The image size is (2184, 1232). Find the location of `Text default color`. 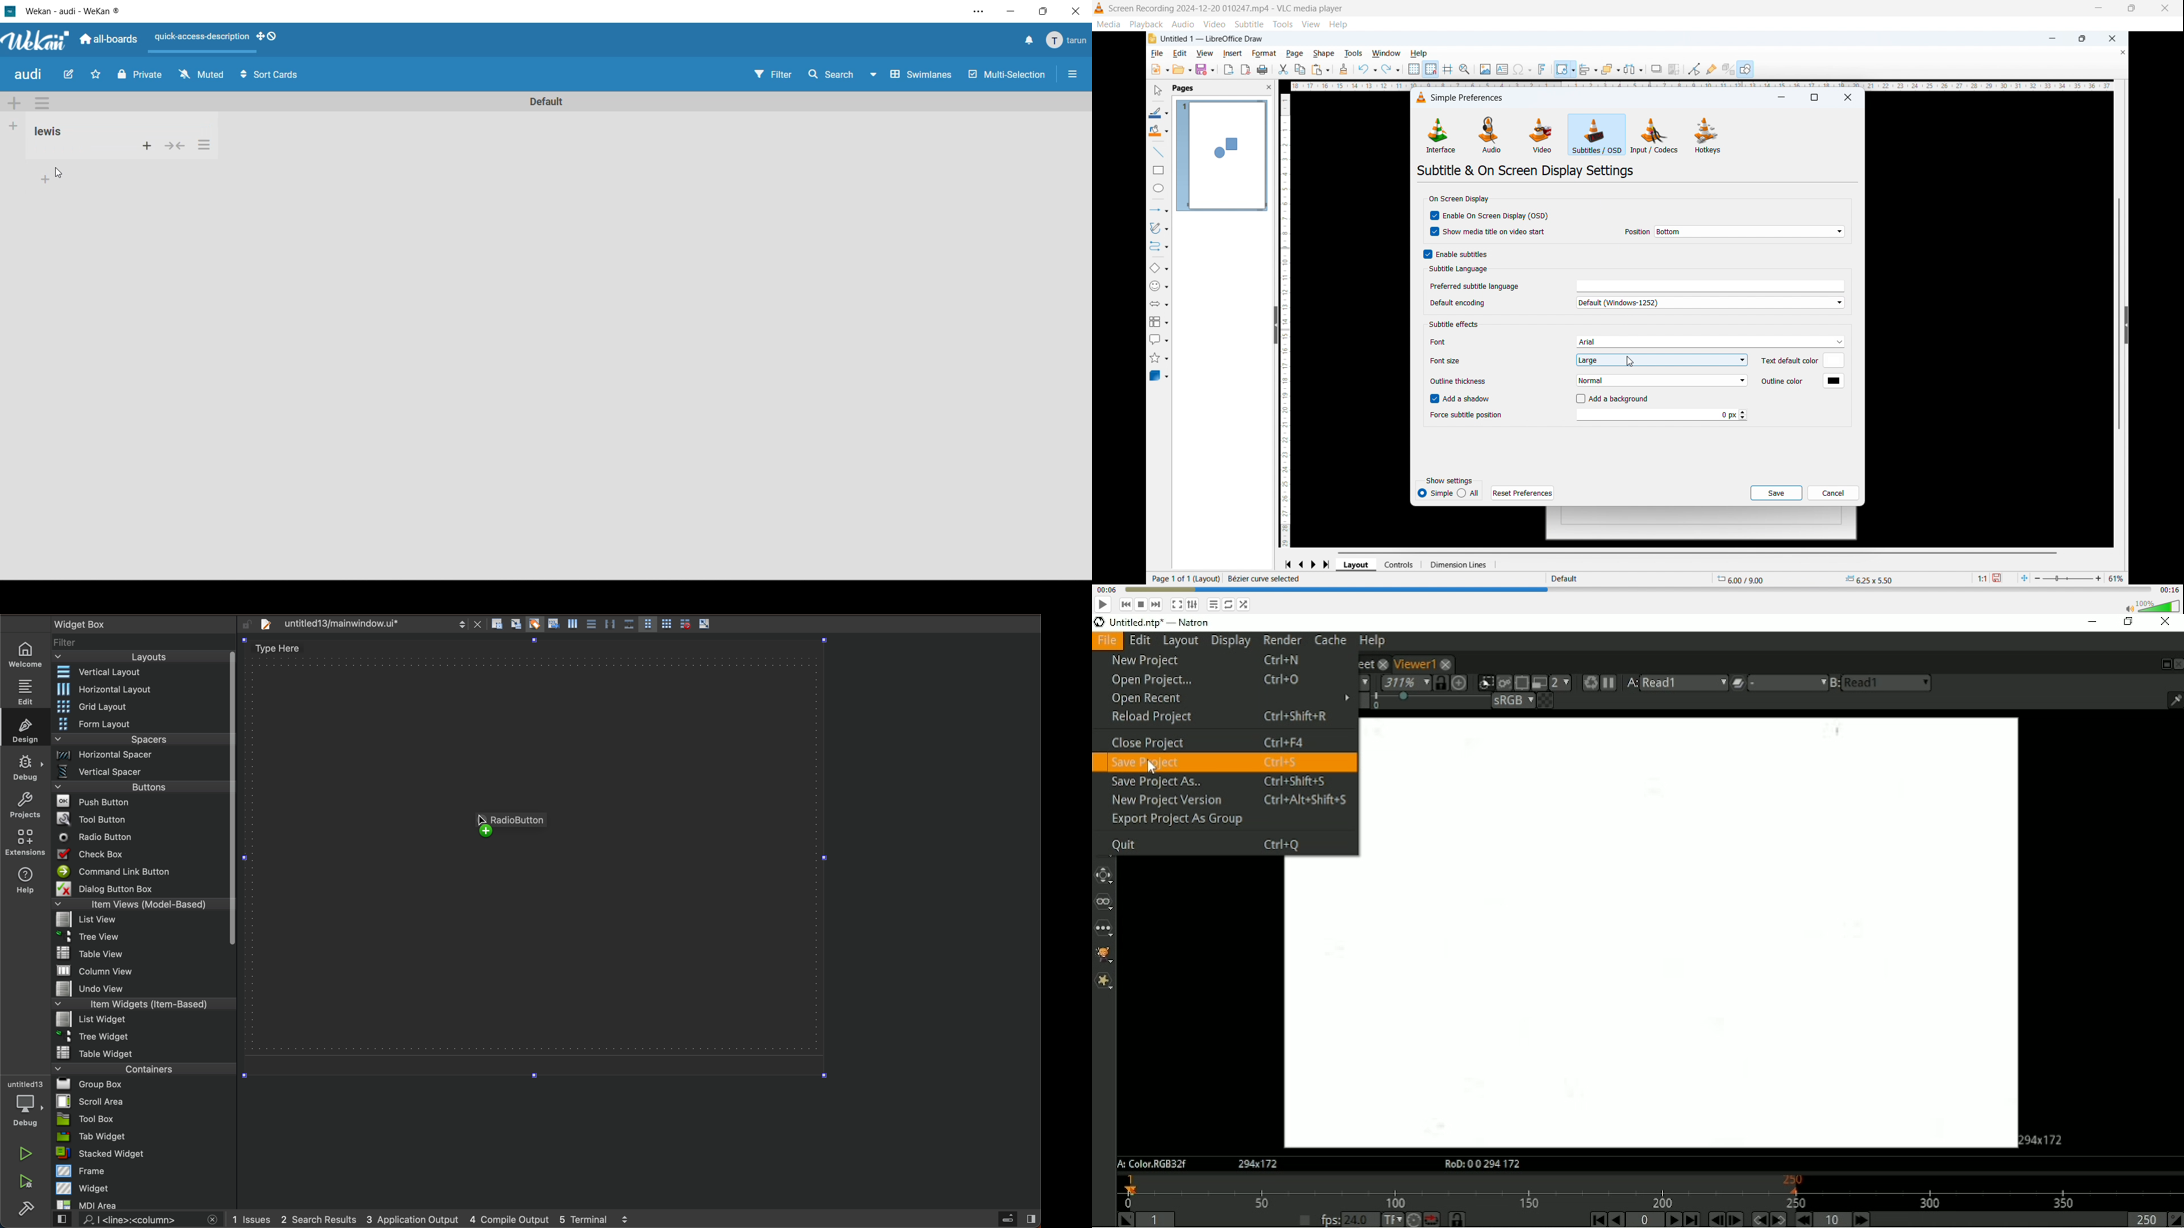

Text default color is located at coordinates (1788, 360).